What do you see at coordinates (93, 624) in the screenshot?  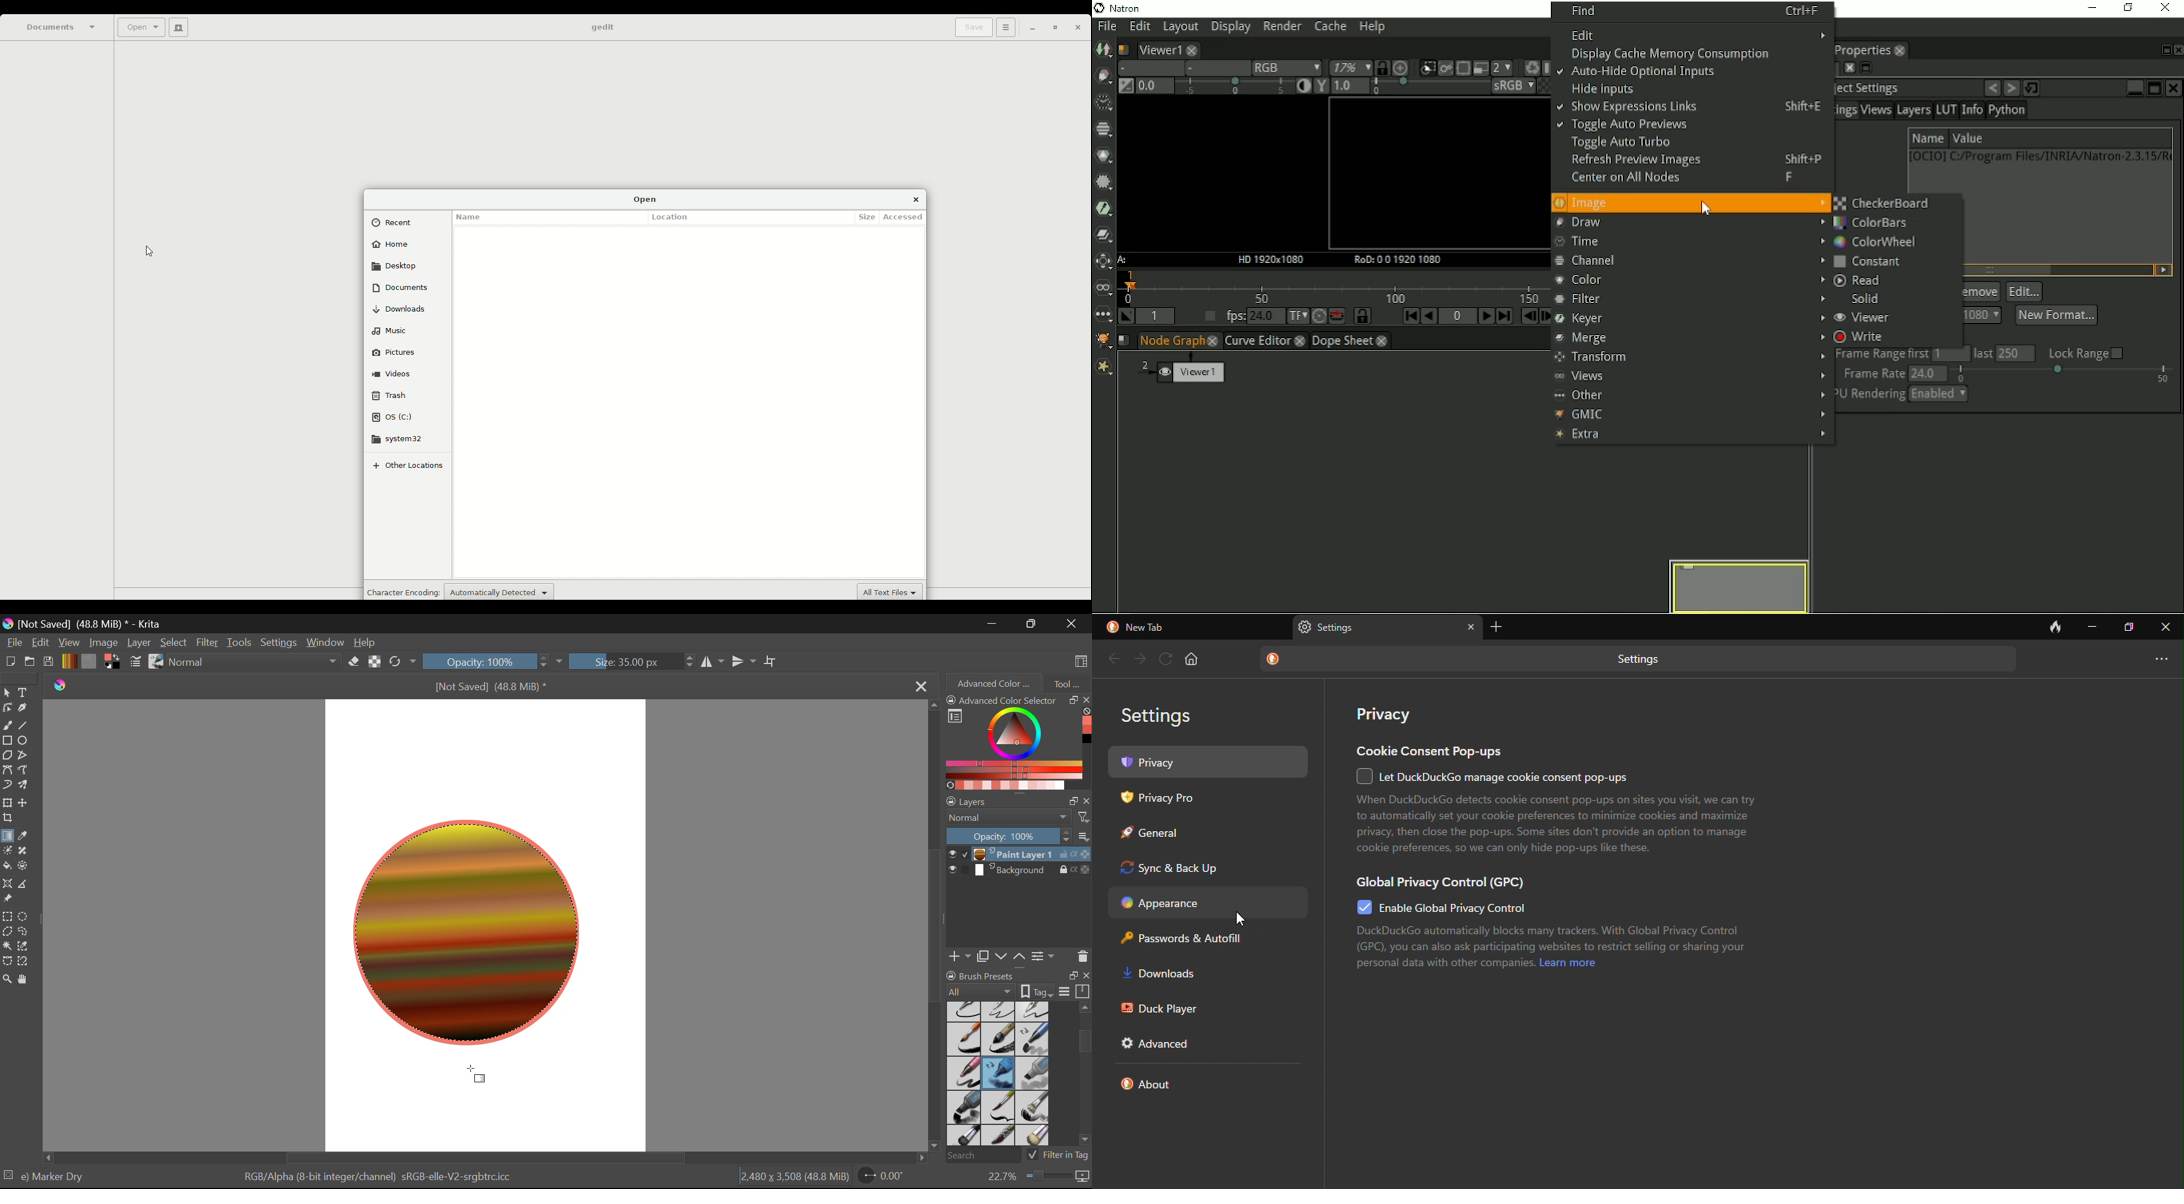 I see `[Not Saved] (48.8 MiB) * - Krita` at bounding box center [93, 624].